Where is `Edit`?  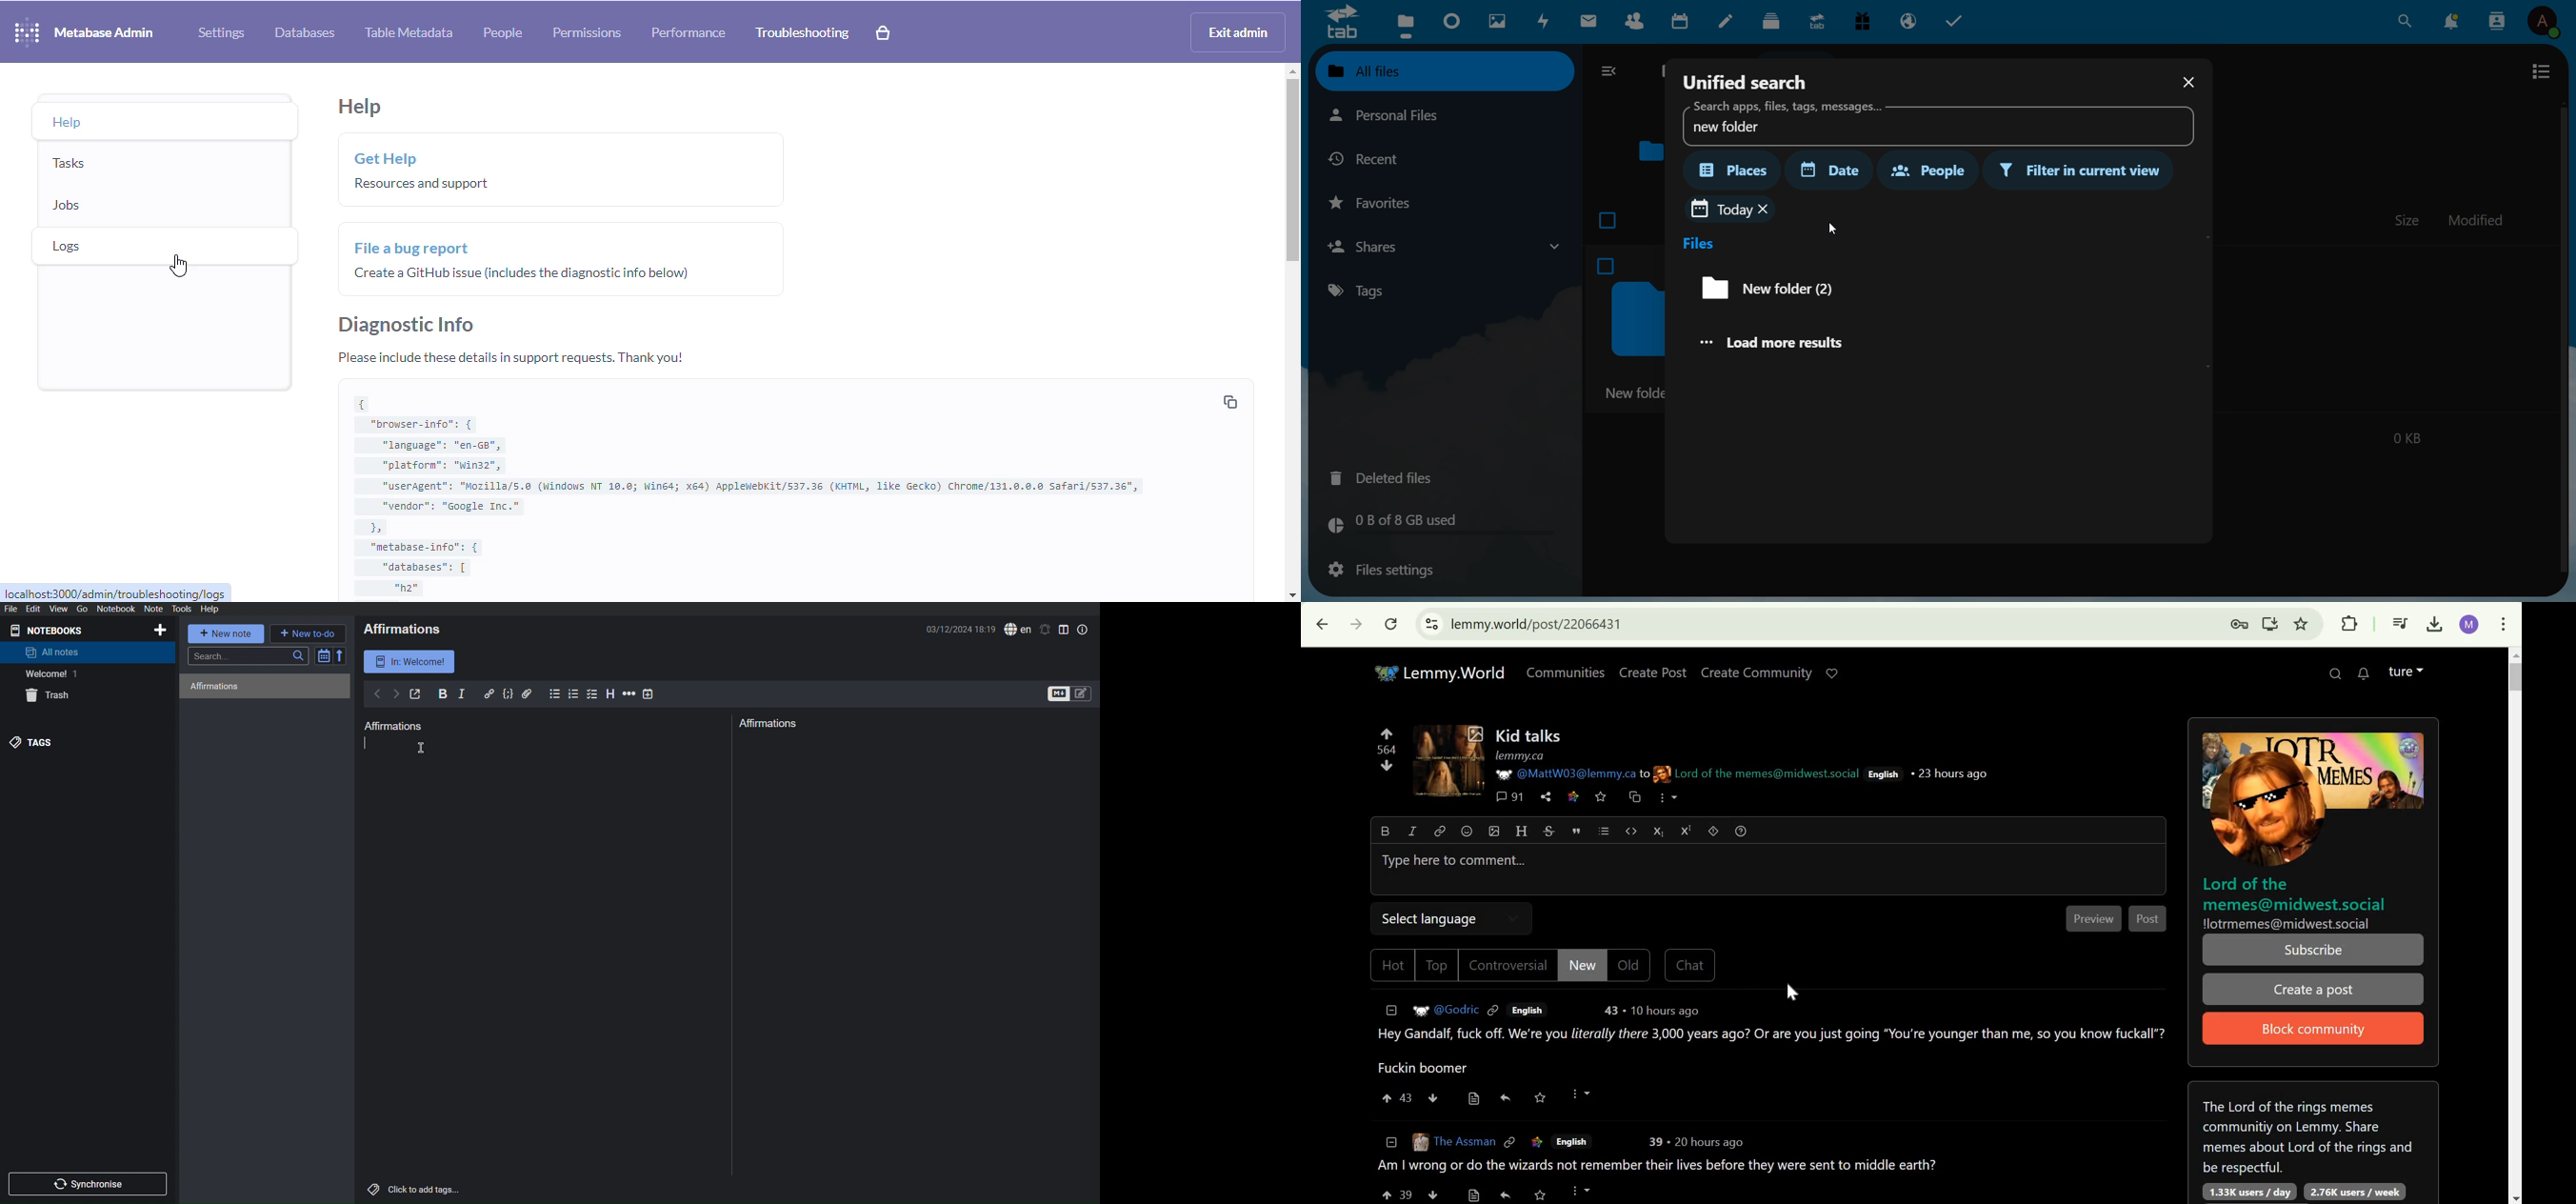 Edit is located at coordinates (35, 608).